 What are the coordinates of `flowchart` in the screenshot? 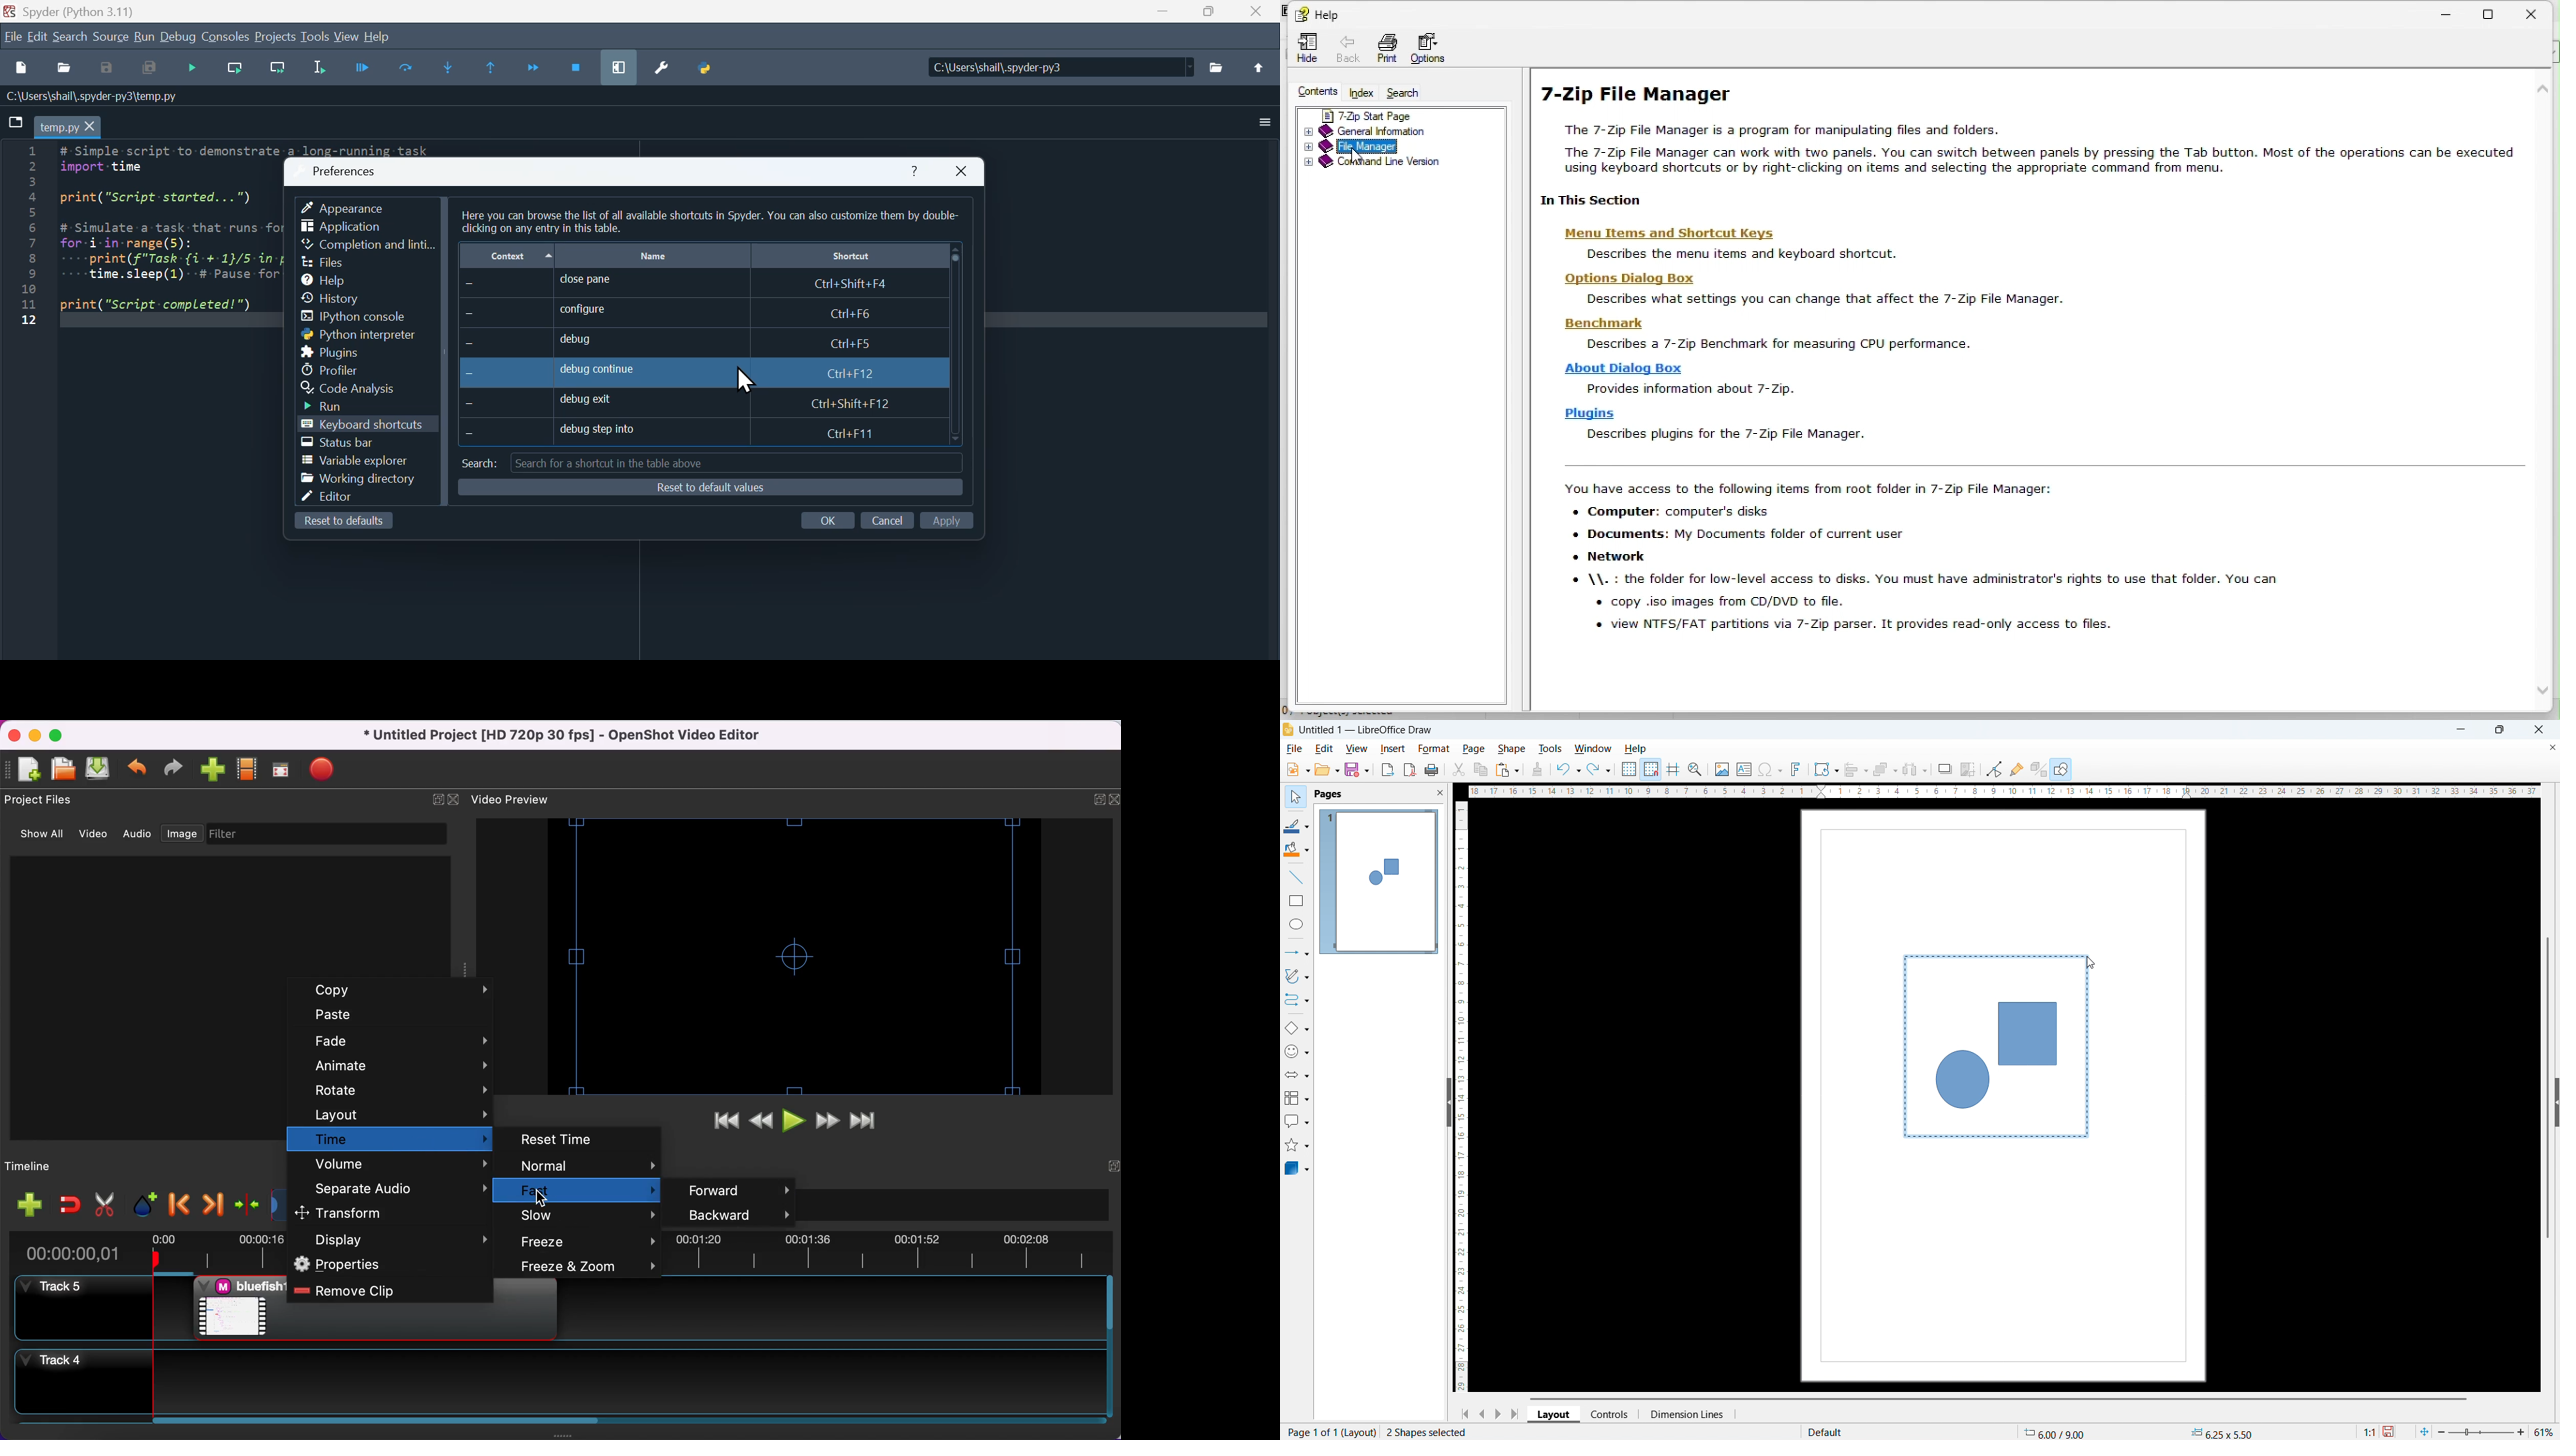 It's located at (1295, 1099).